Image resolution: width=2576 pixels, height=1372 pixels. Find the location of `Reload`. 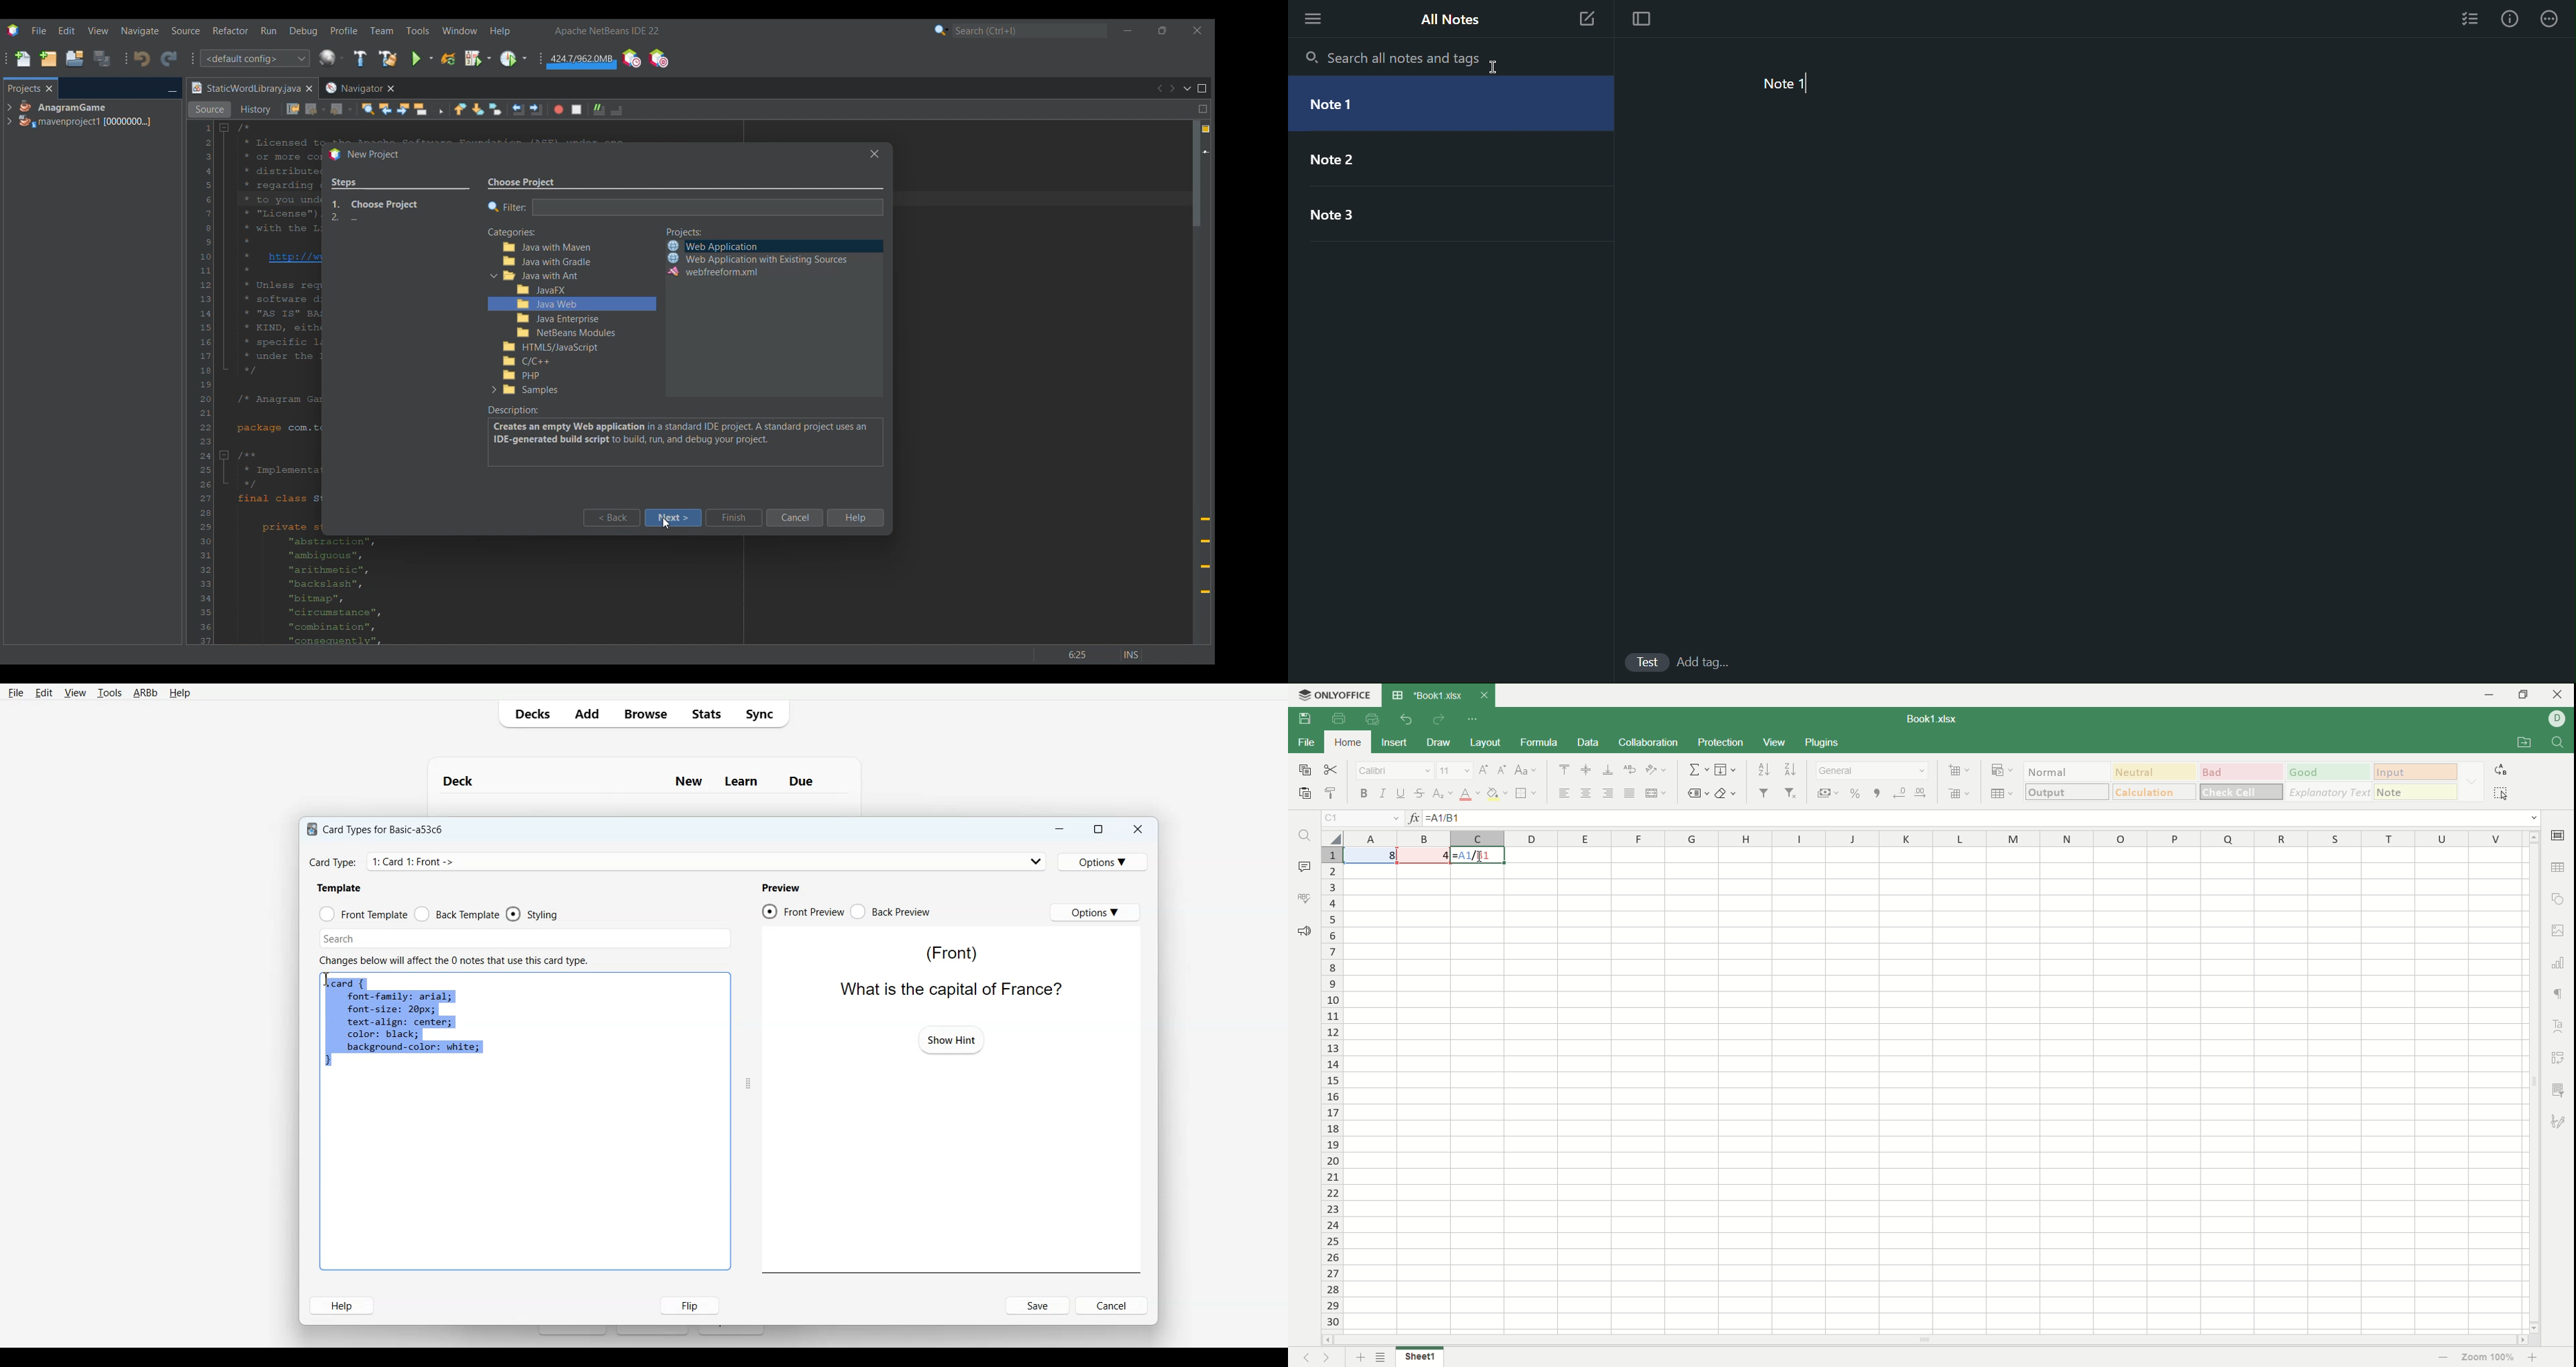

Reload is located at coordinates (448, 59).